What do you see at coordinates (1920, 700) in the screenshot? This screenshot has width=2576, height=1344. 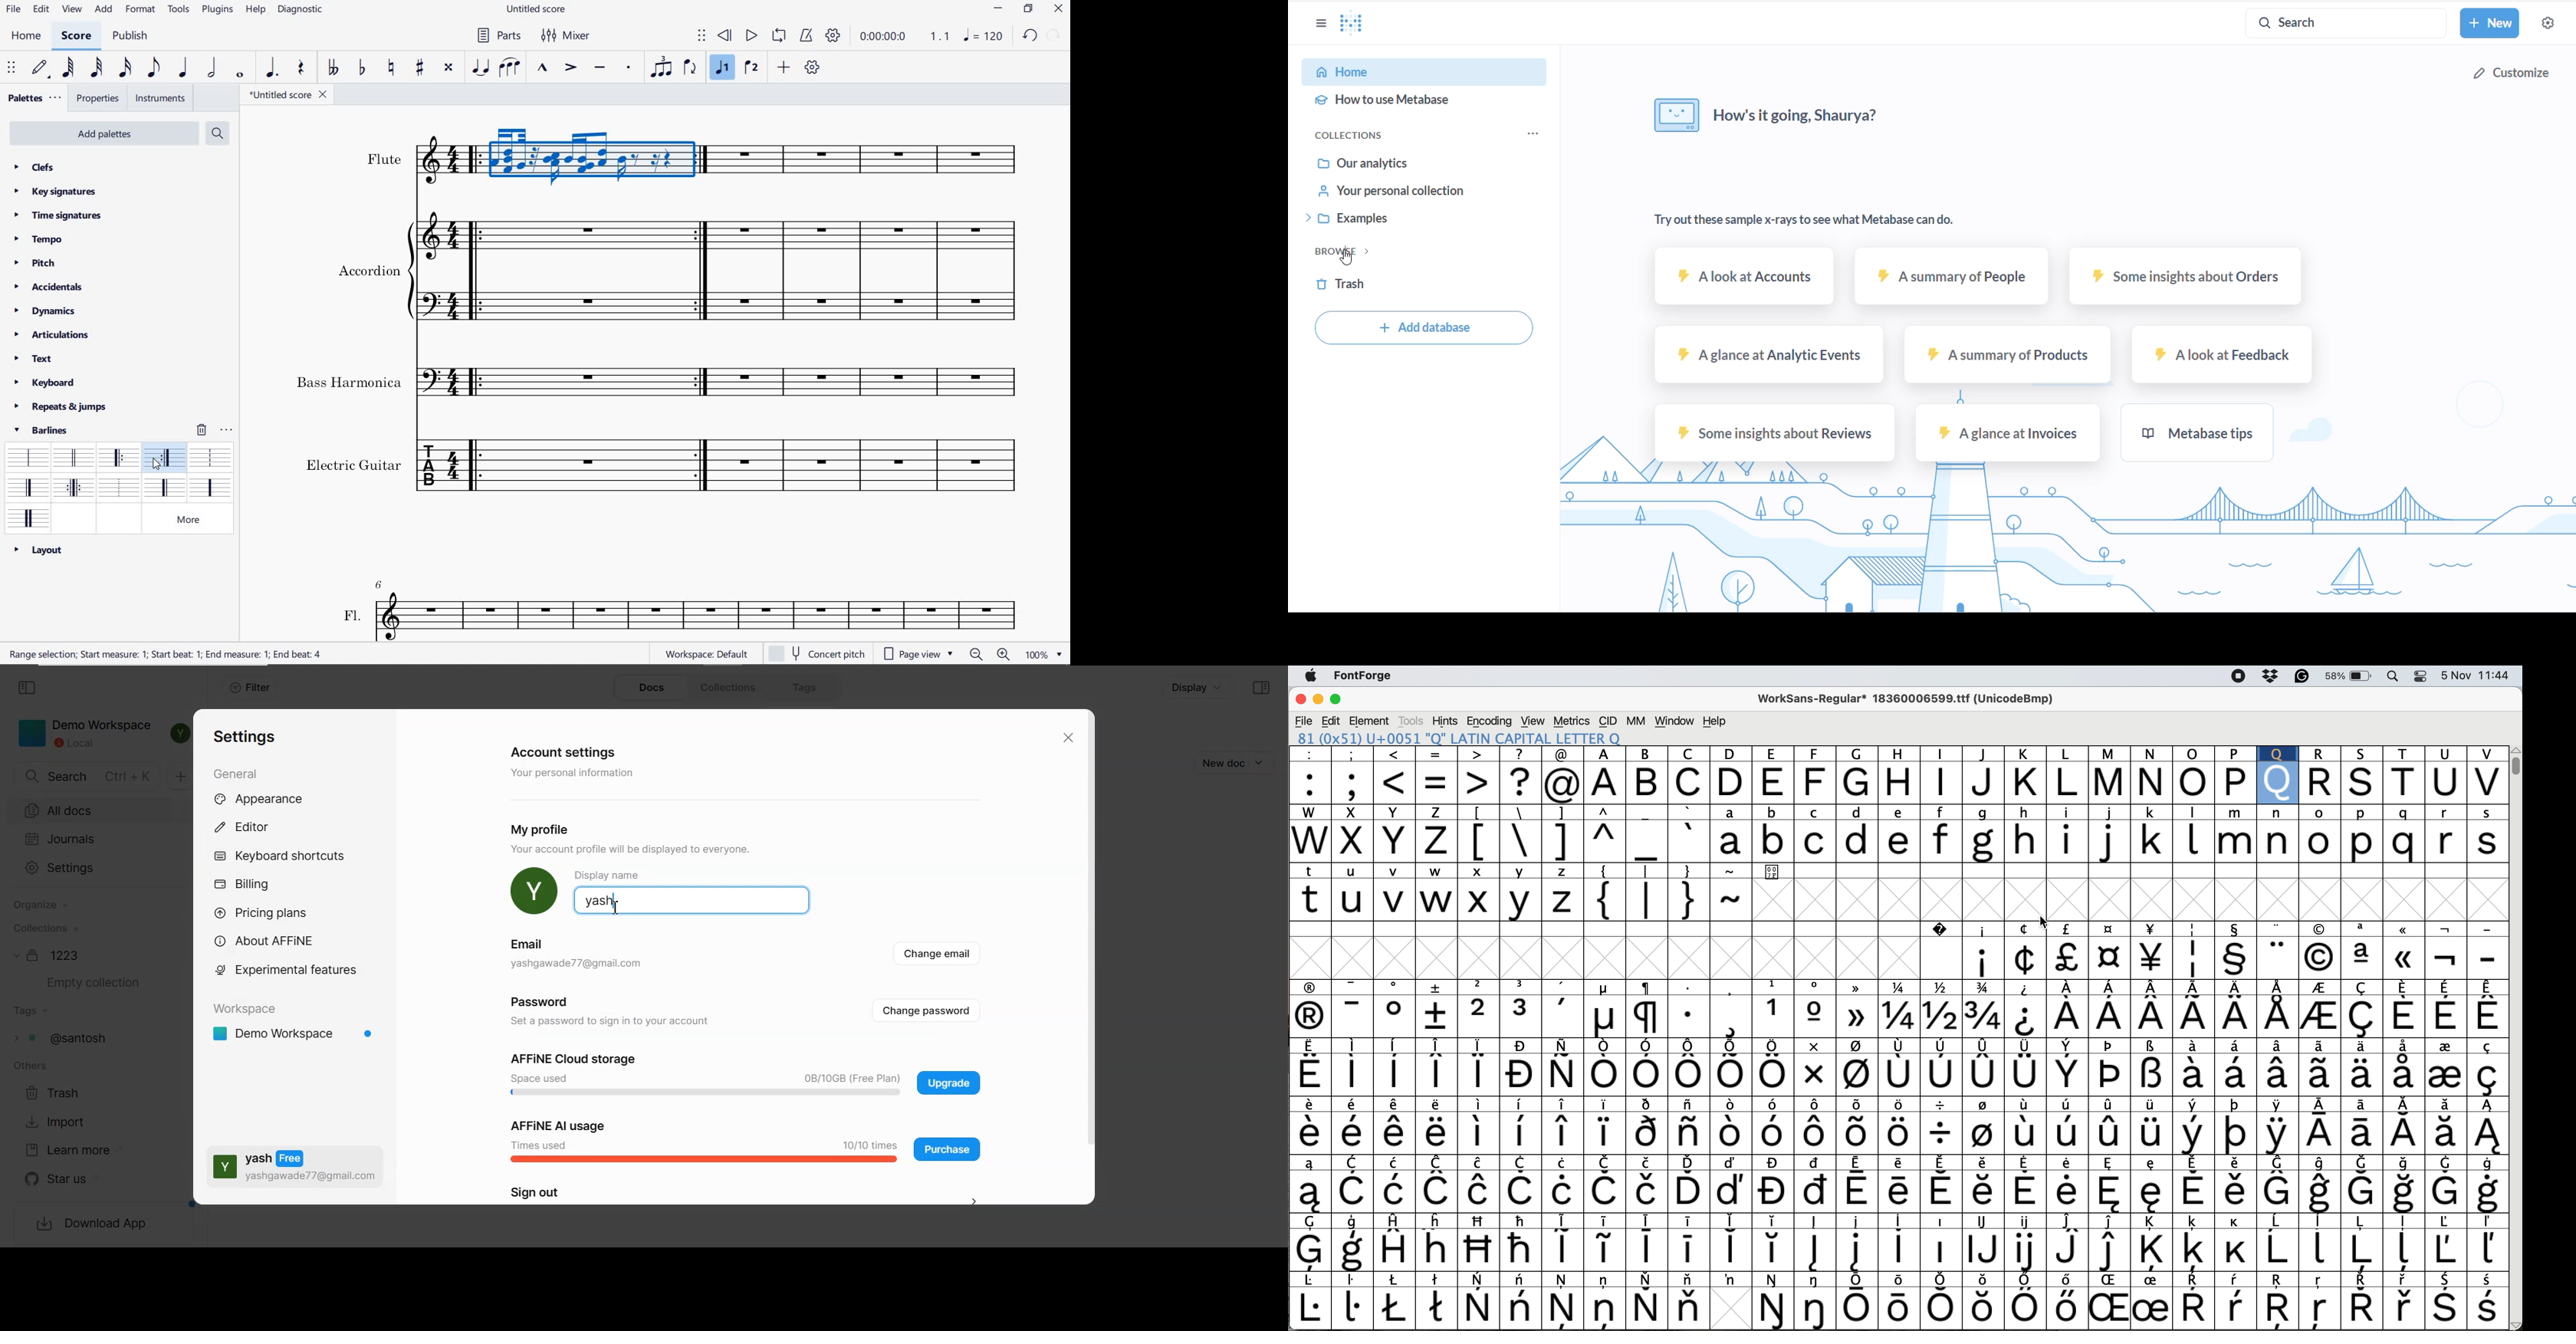 I see `WorkSans-Regular* 18360006599.ttf (UnicodeBmp)` at bounding box center [1920, 700].